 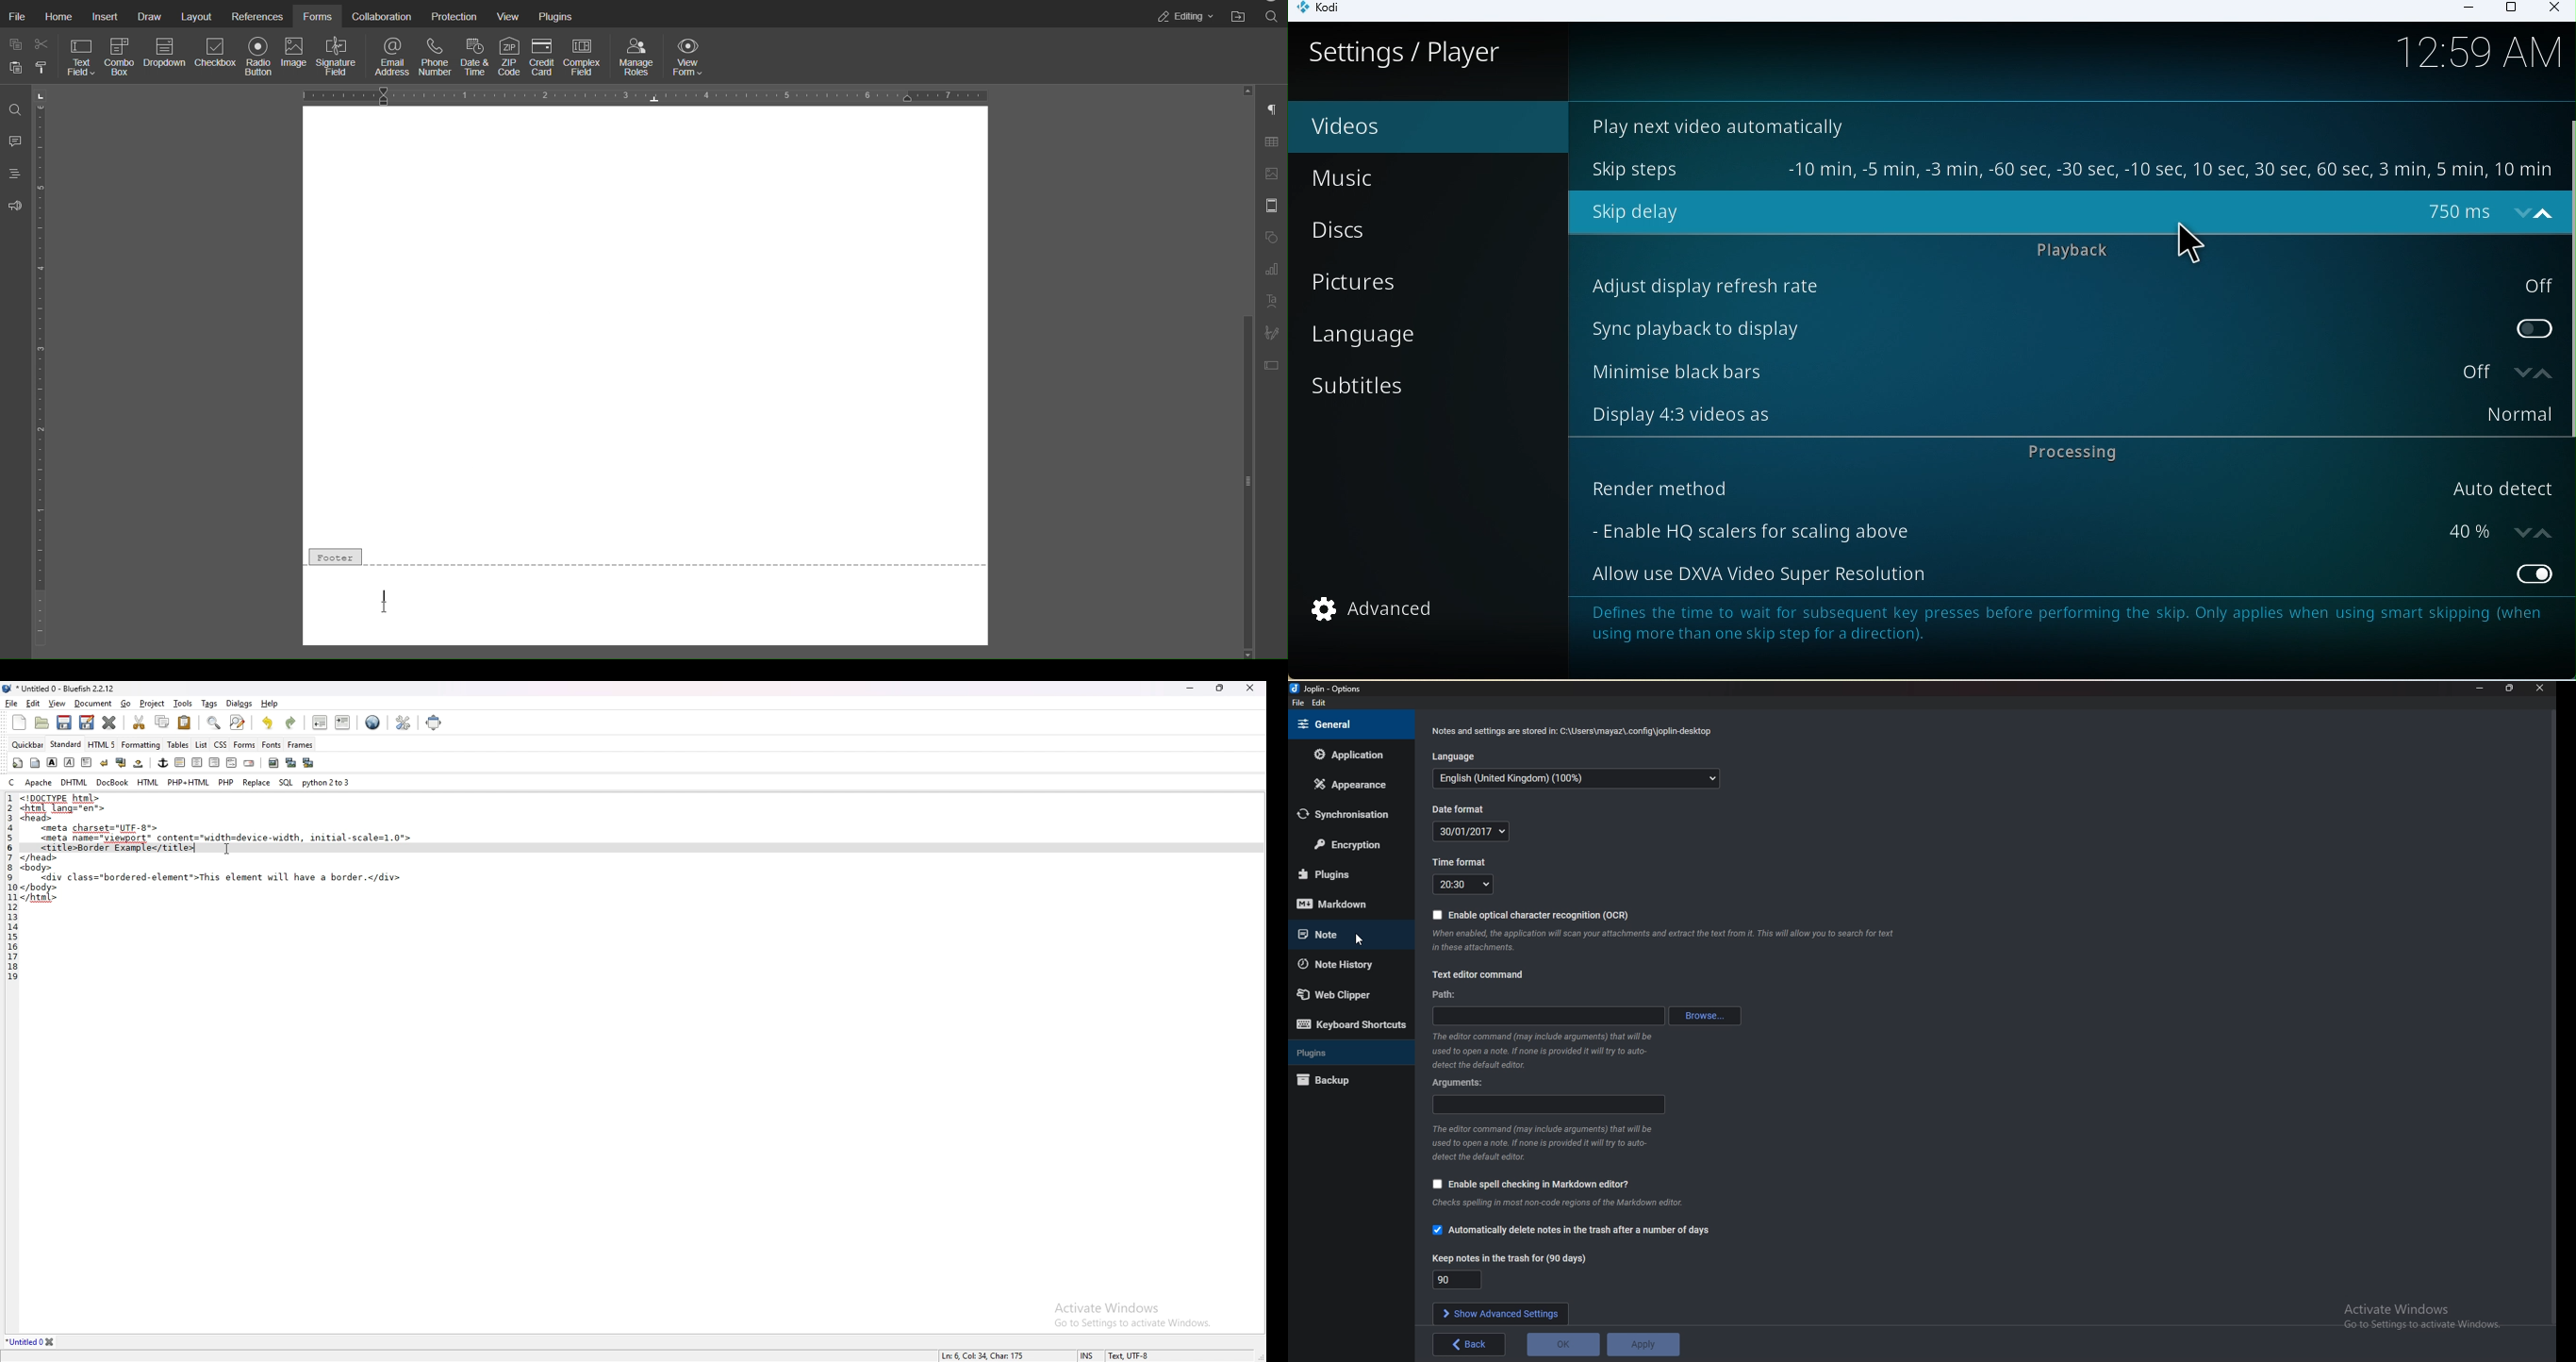 What do you see at coordinates (644, 95) in the screenshot?
I see `Horizontal Ruler` at bounding box center [644, 95].